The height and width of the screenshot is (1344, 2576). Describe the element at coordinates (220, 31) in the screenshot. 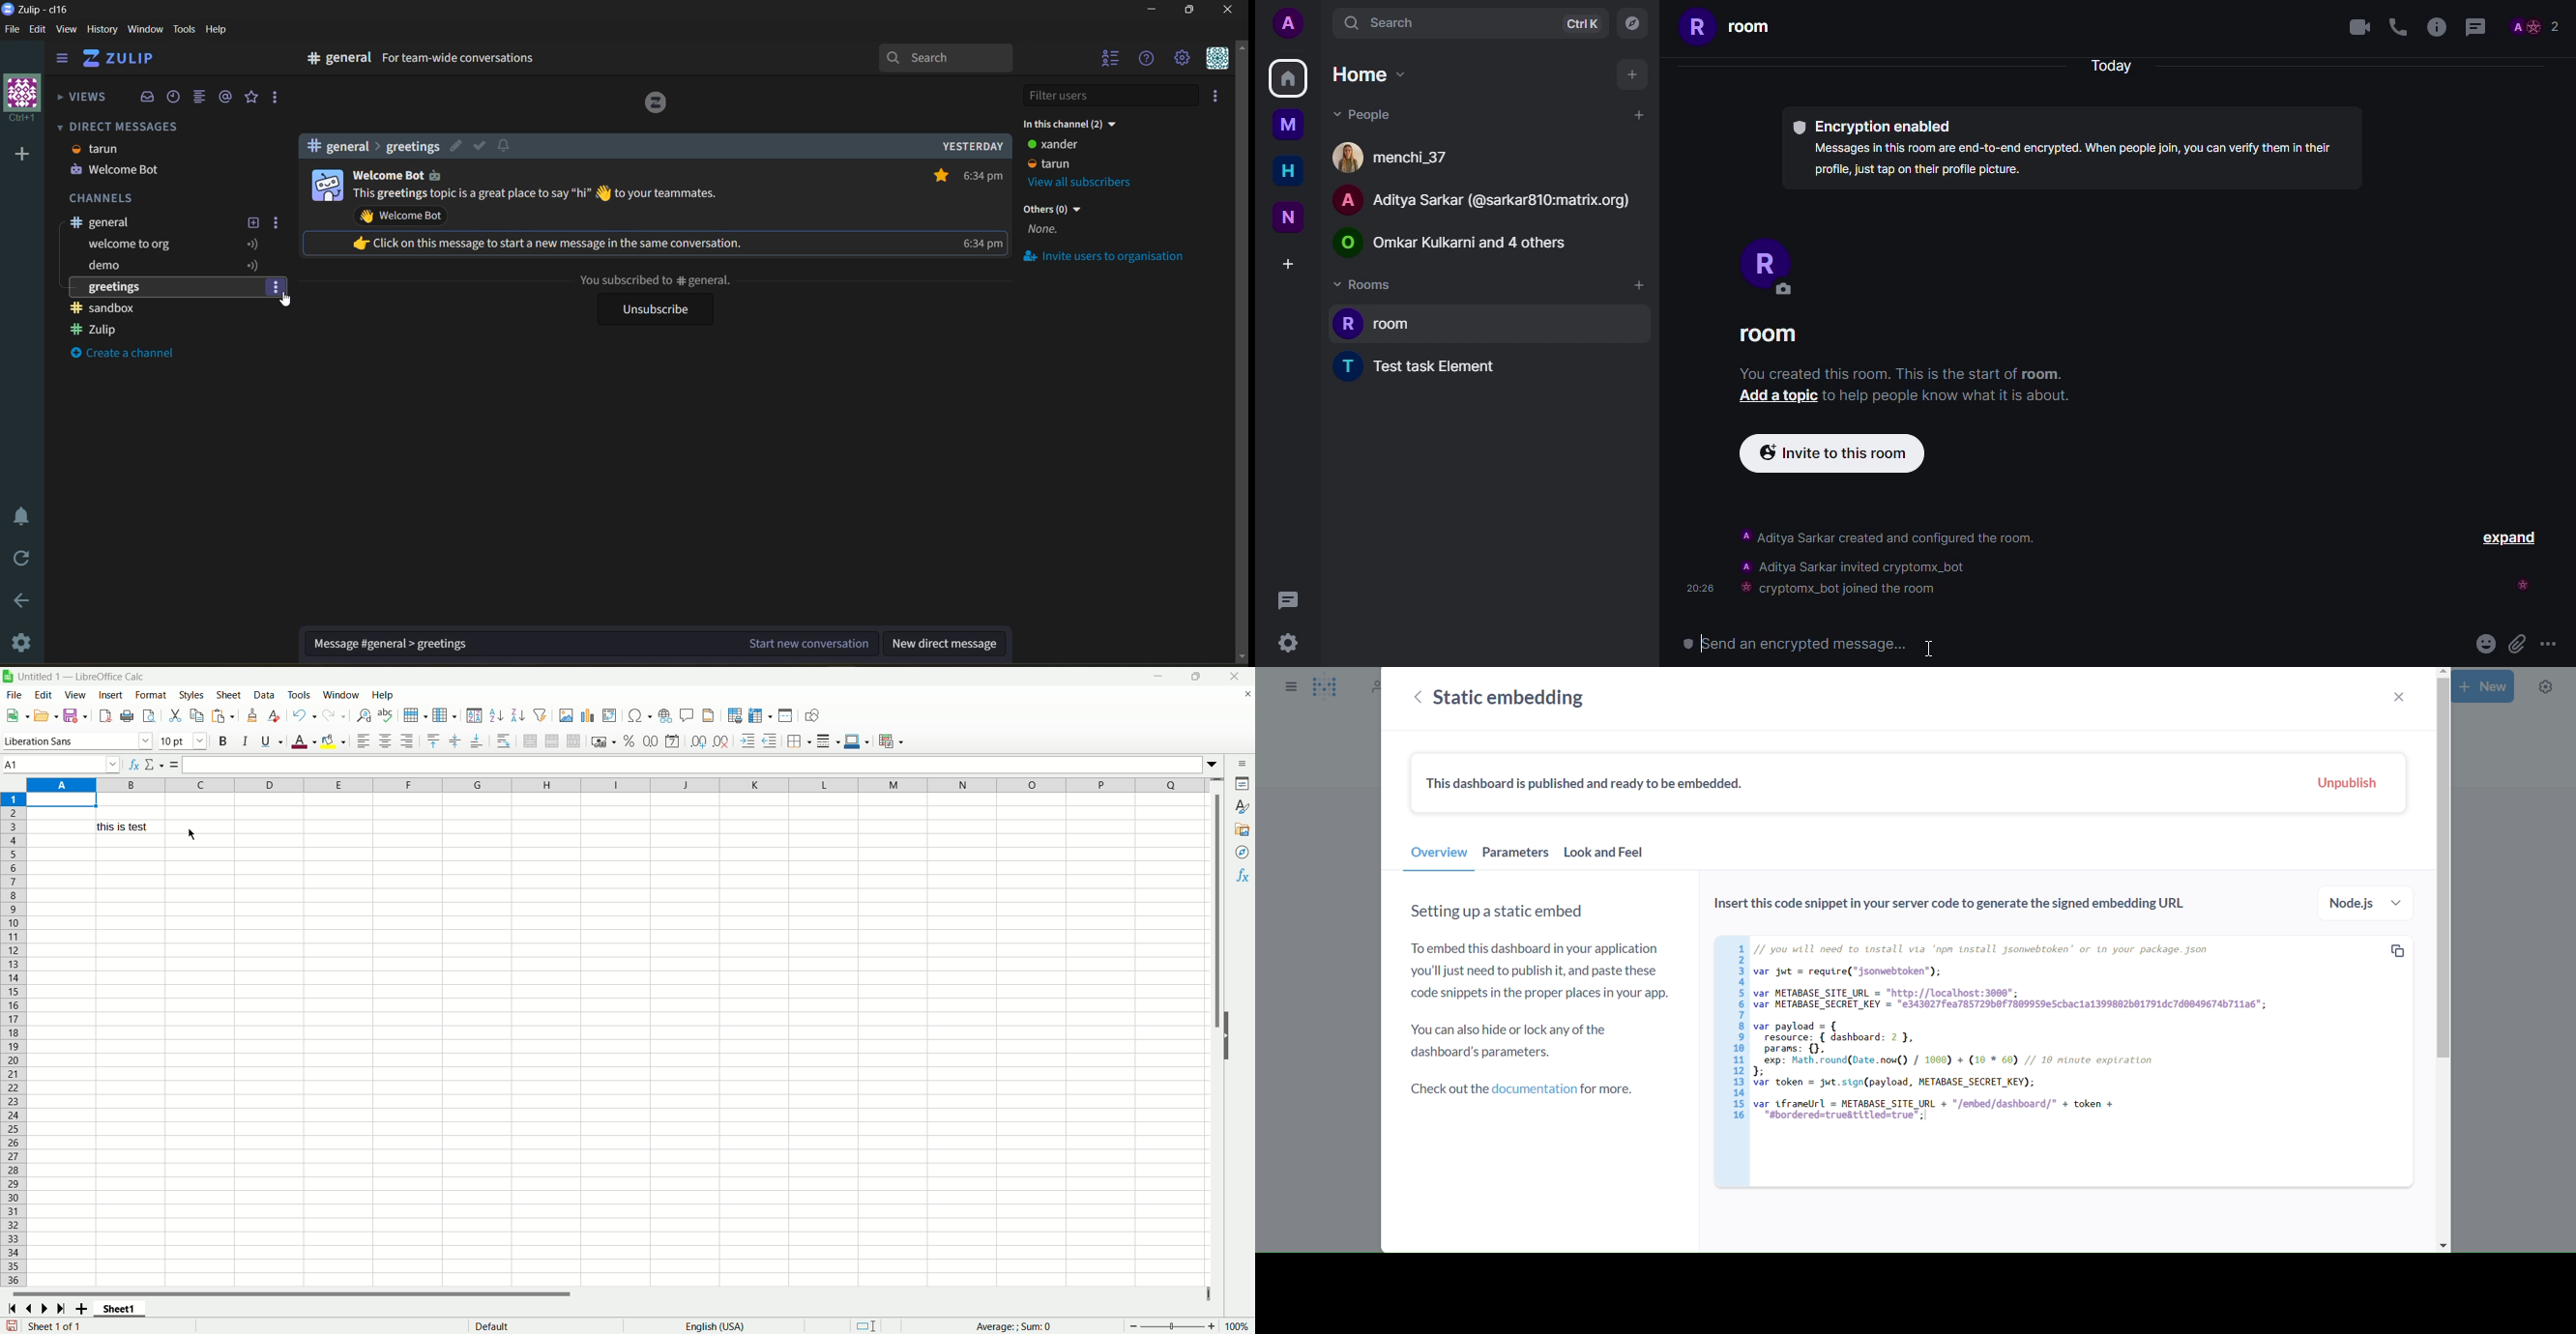

I see `help` at that location.